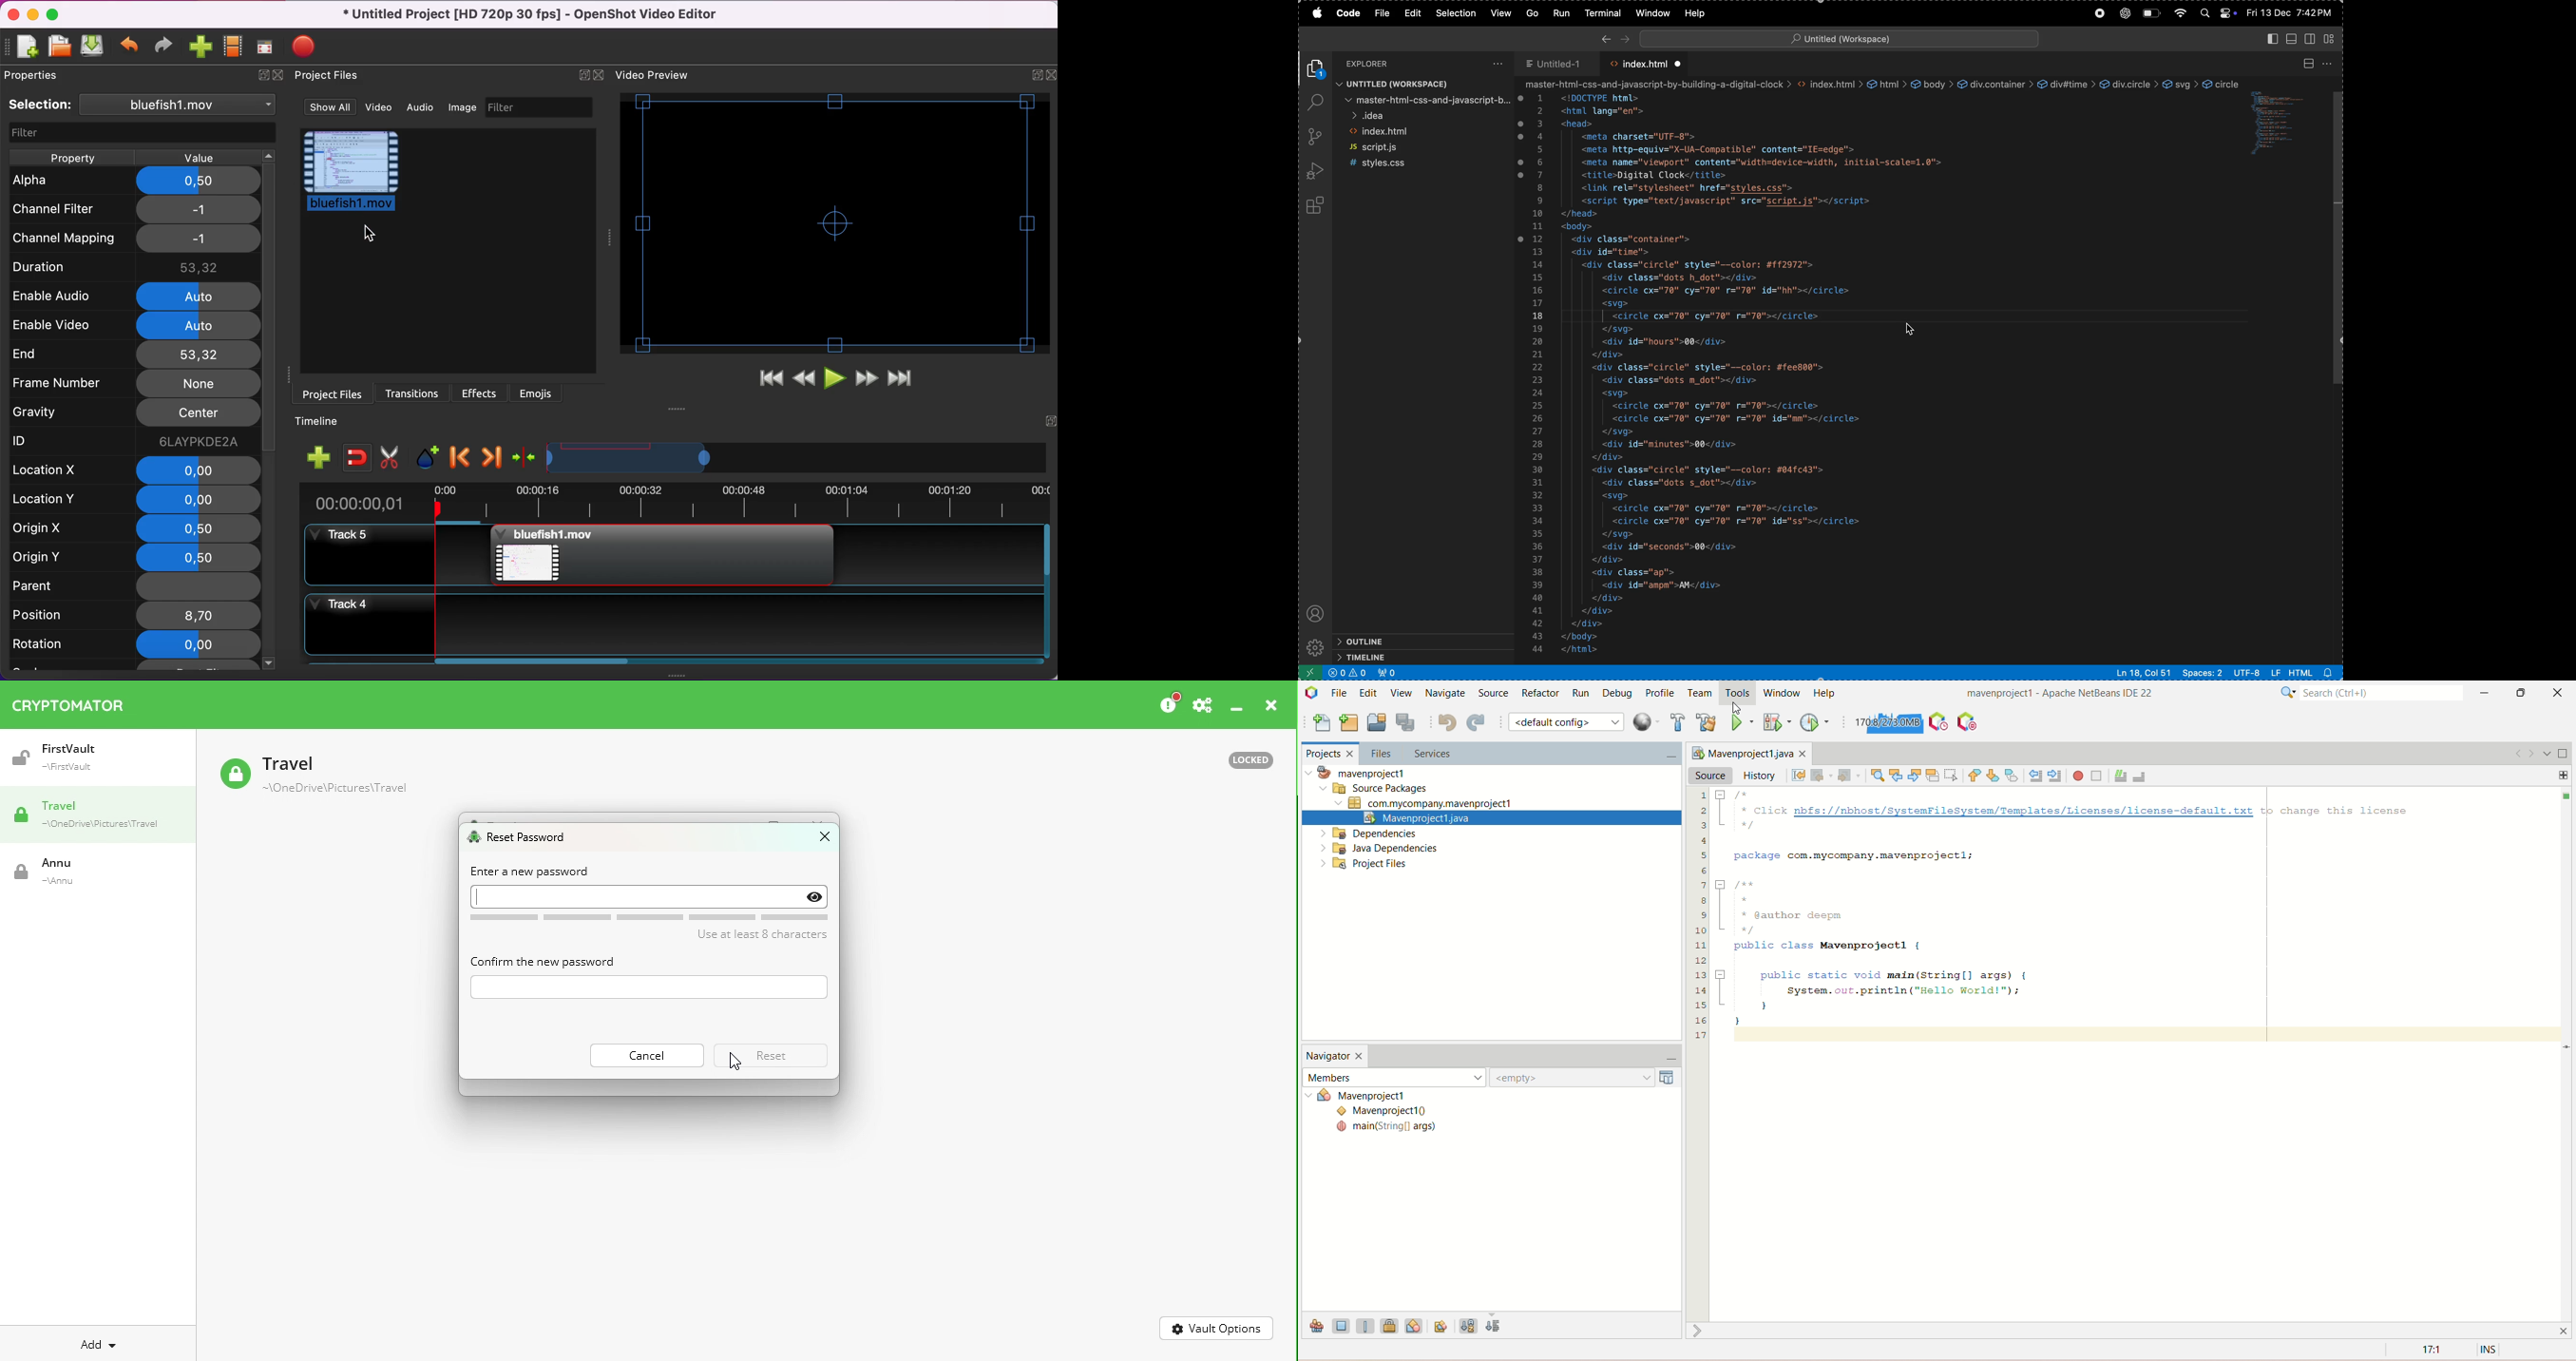  What do you see at coordinates (2125, 13) in the screenshot?
I see `chat gpt` at bounding box center [2125, 13].